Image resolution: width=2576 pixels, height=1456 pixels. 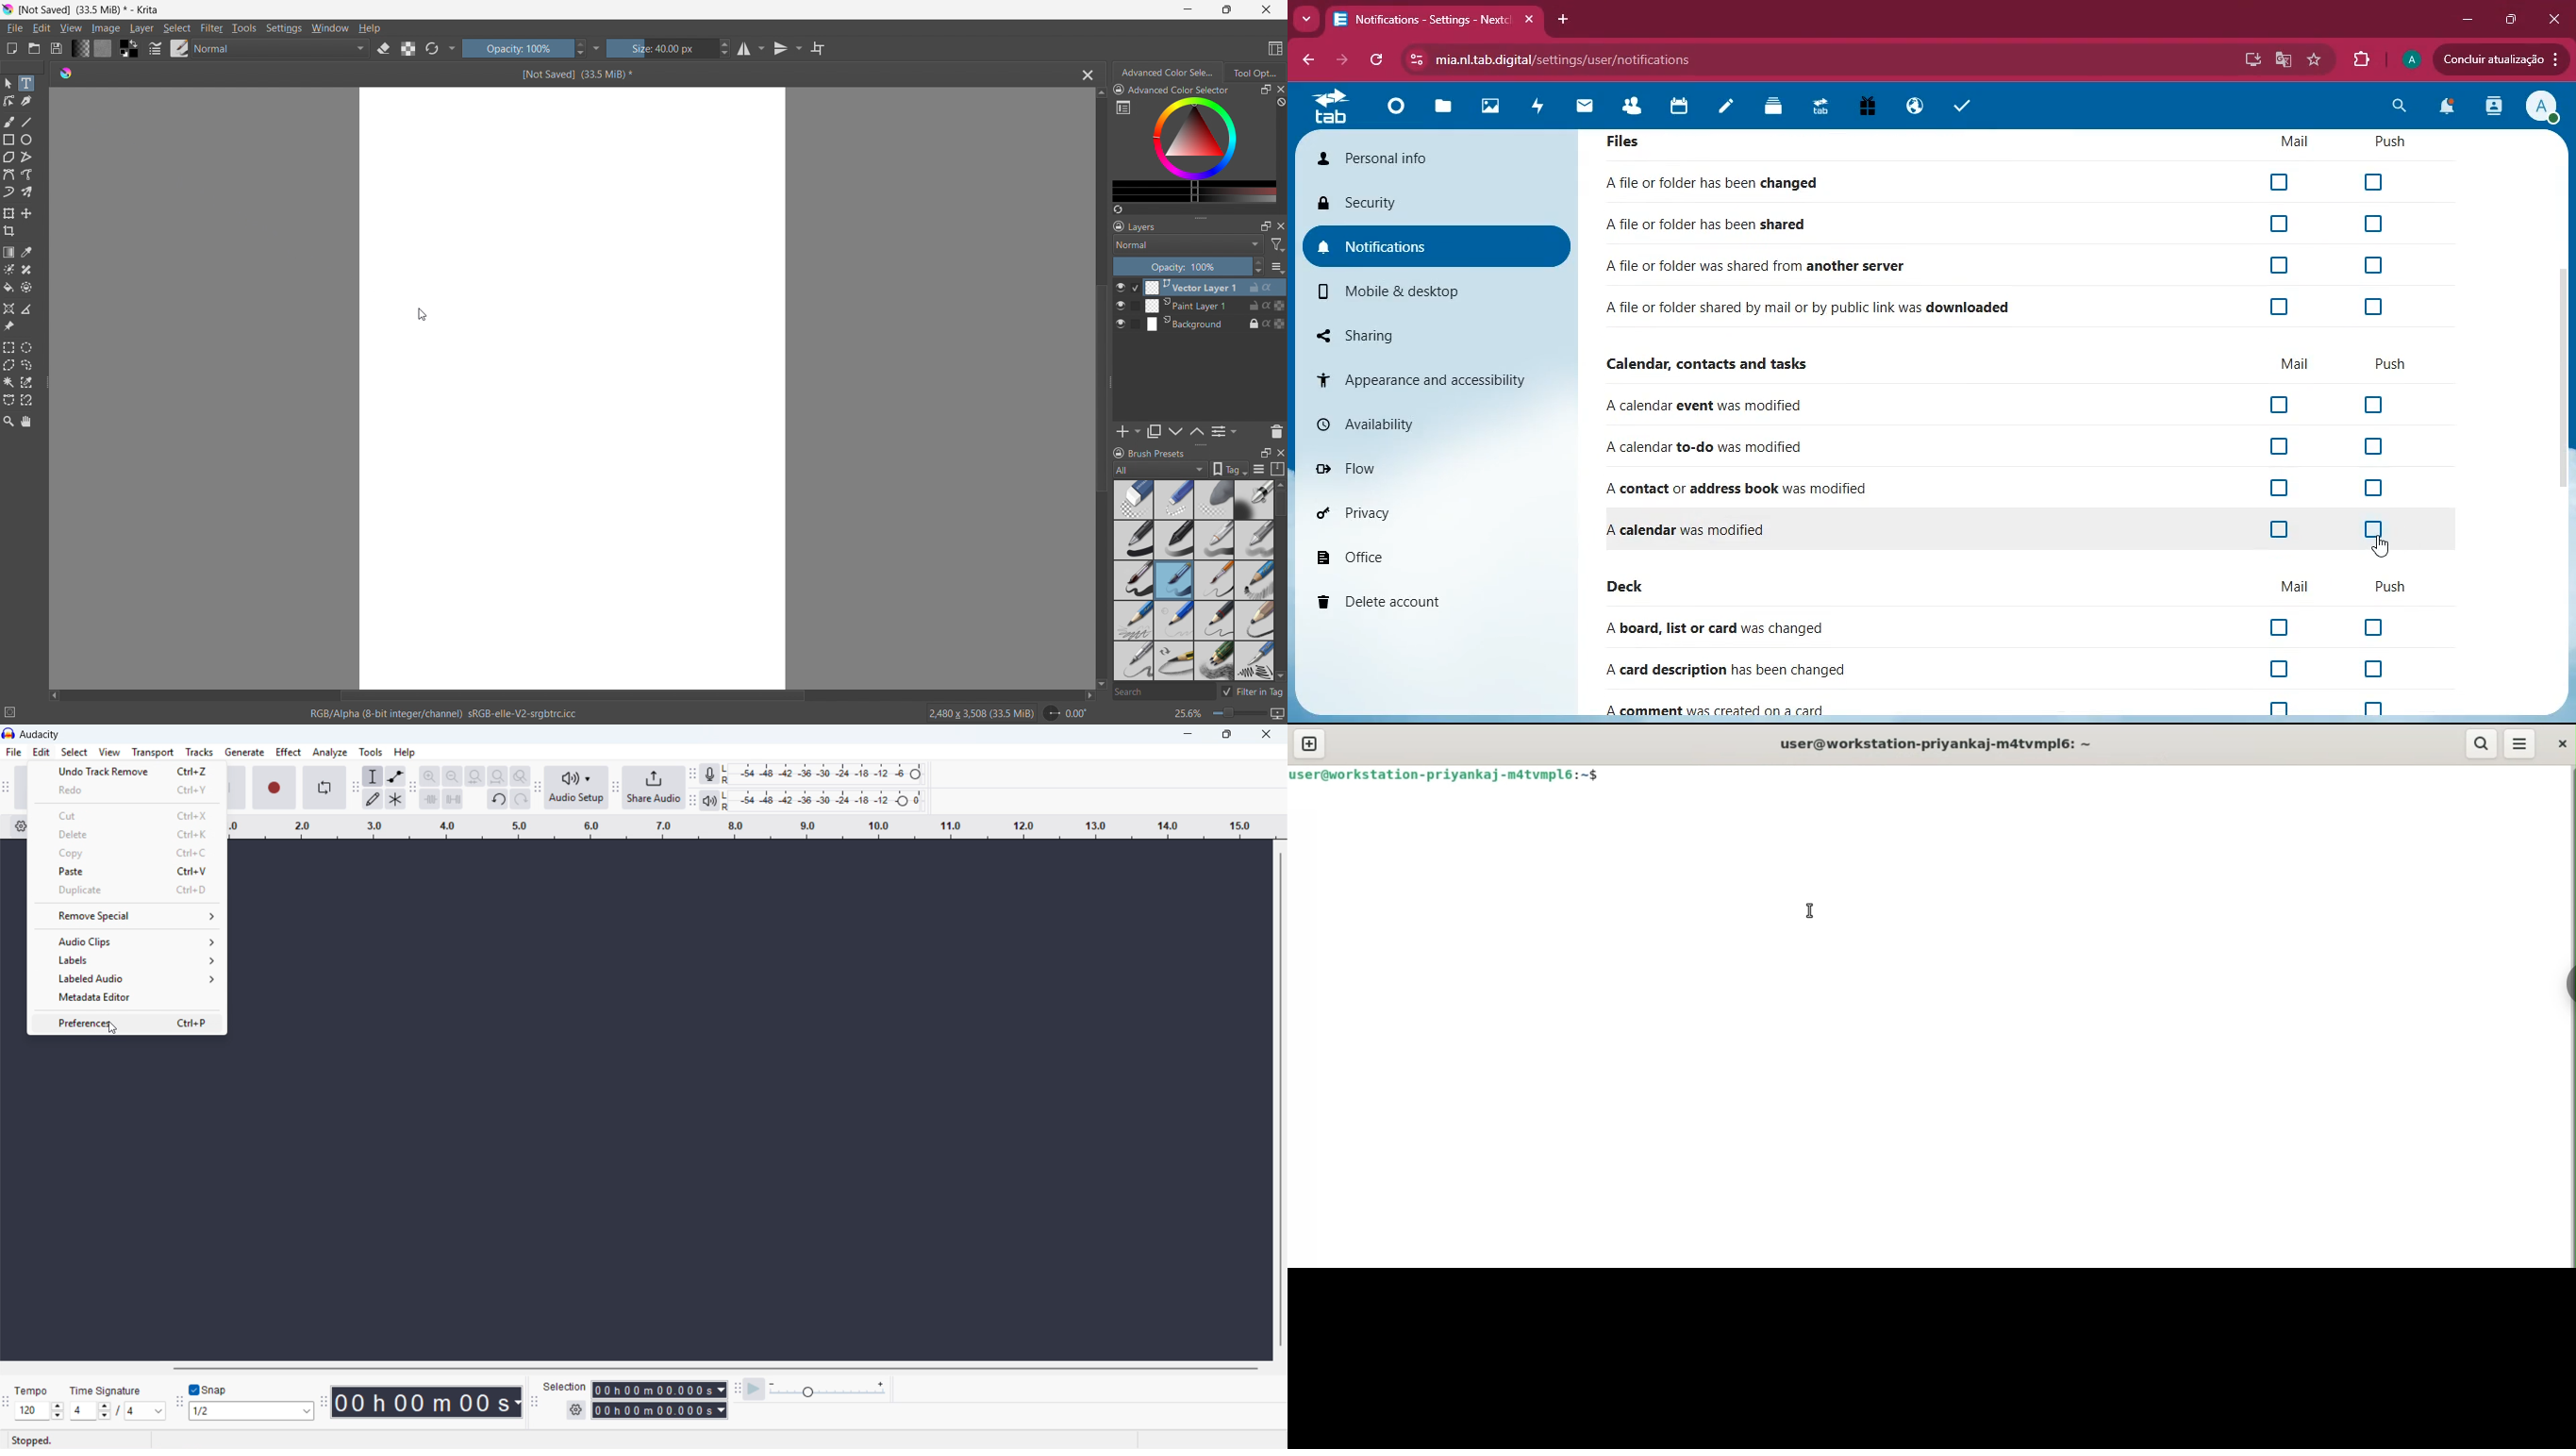 I want to click on file, so click(x=14, y=28).